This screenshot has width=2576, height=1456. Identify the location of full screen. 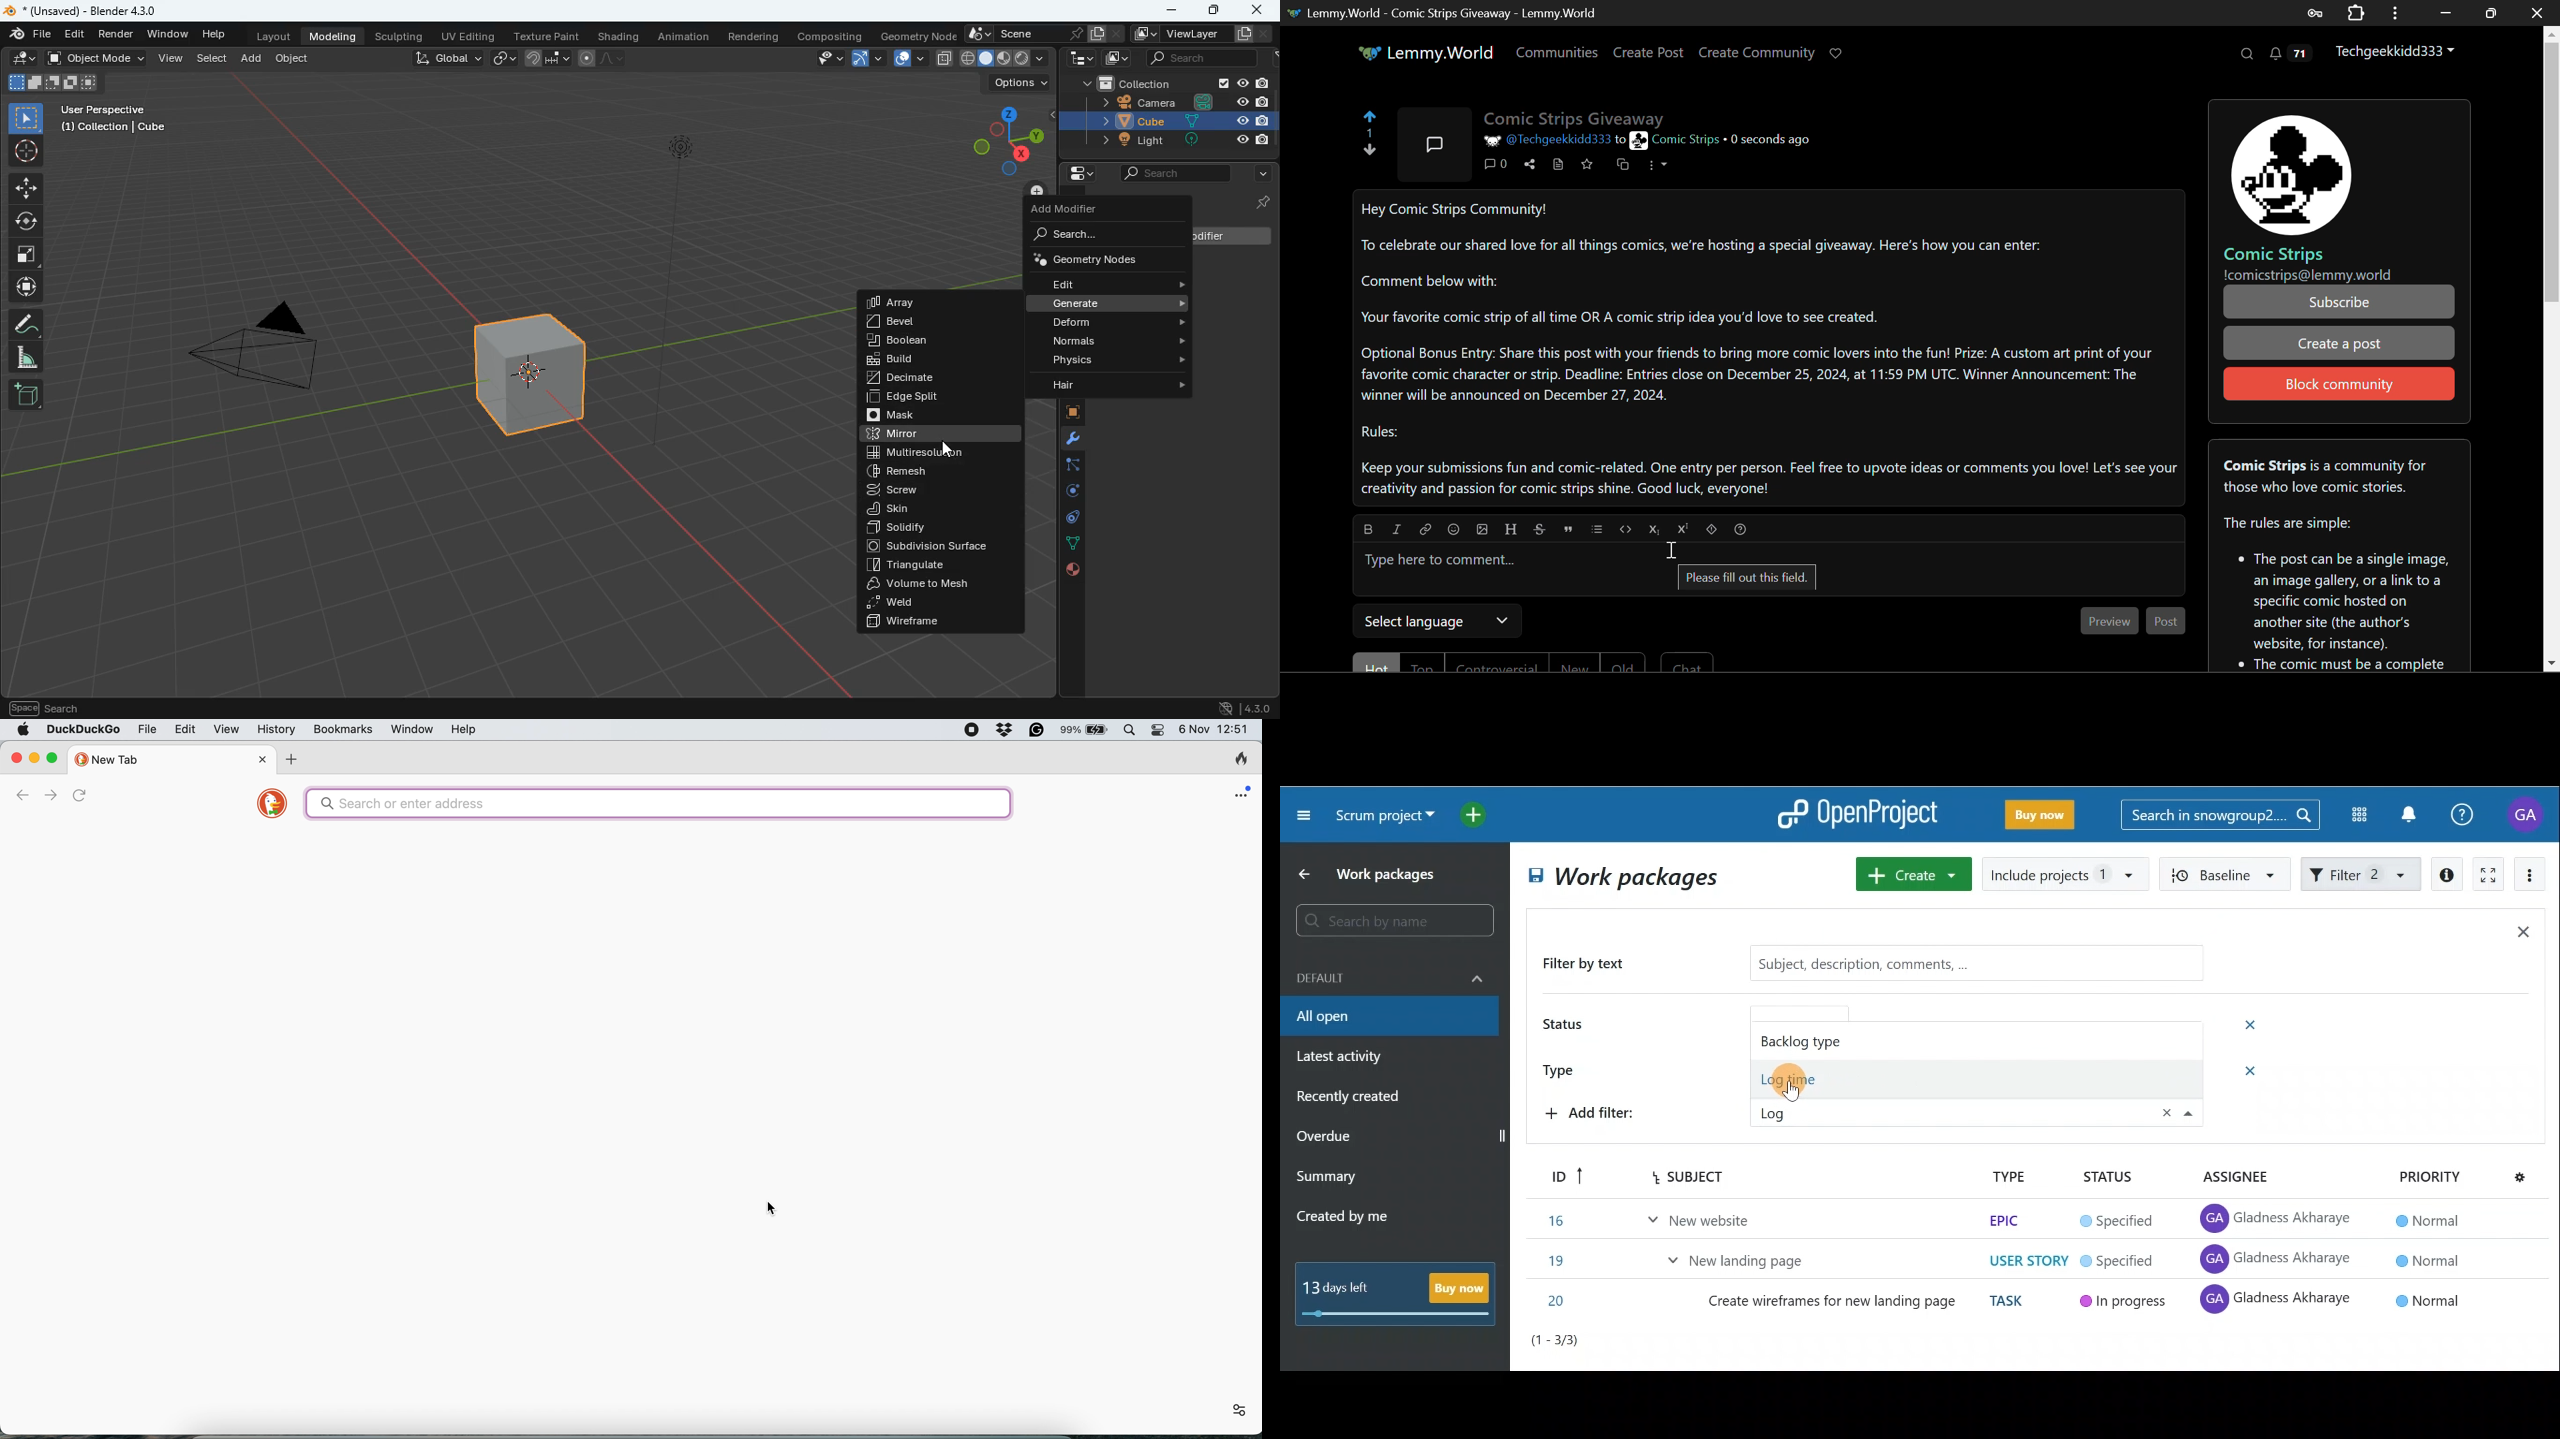
(26, 257).